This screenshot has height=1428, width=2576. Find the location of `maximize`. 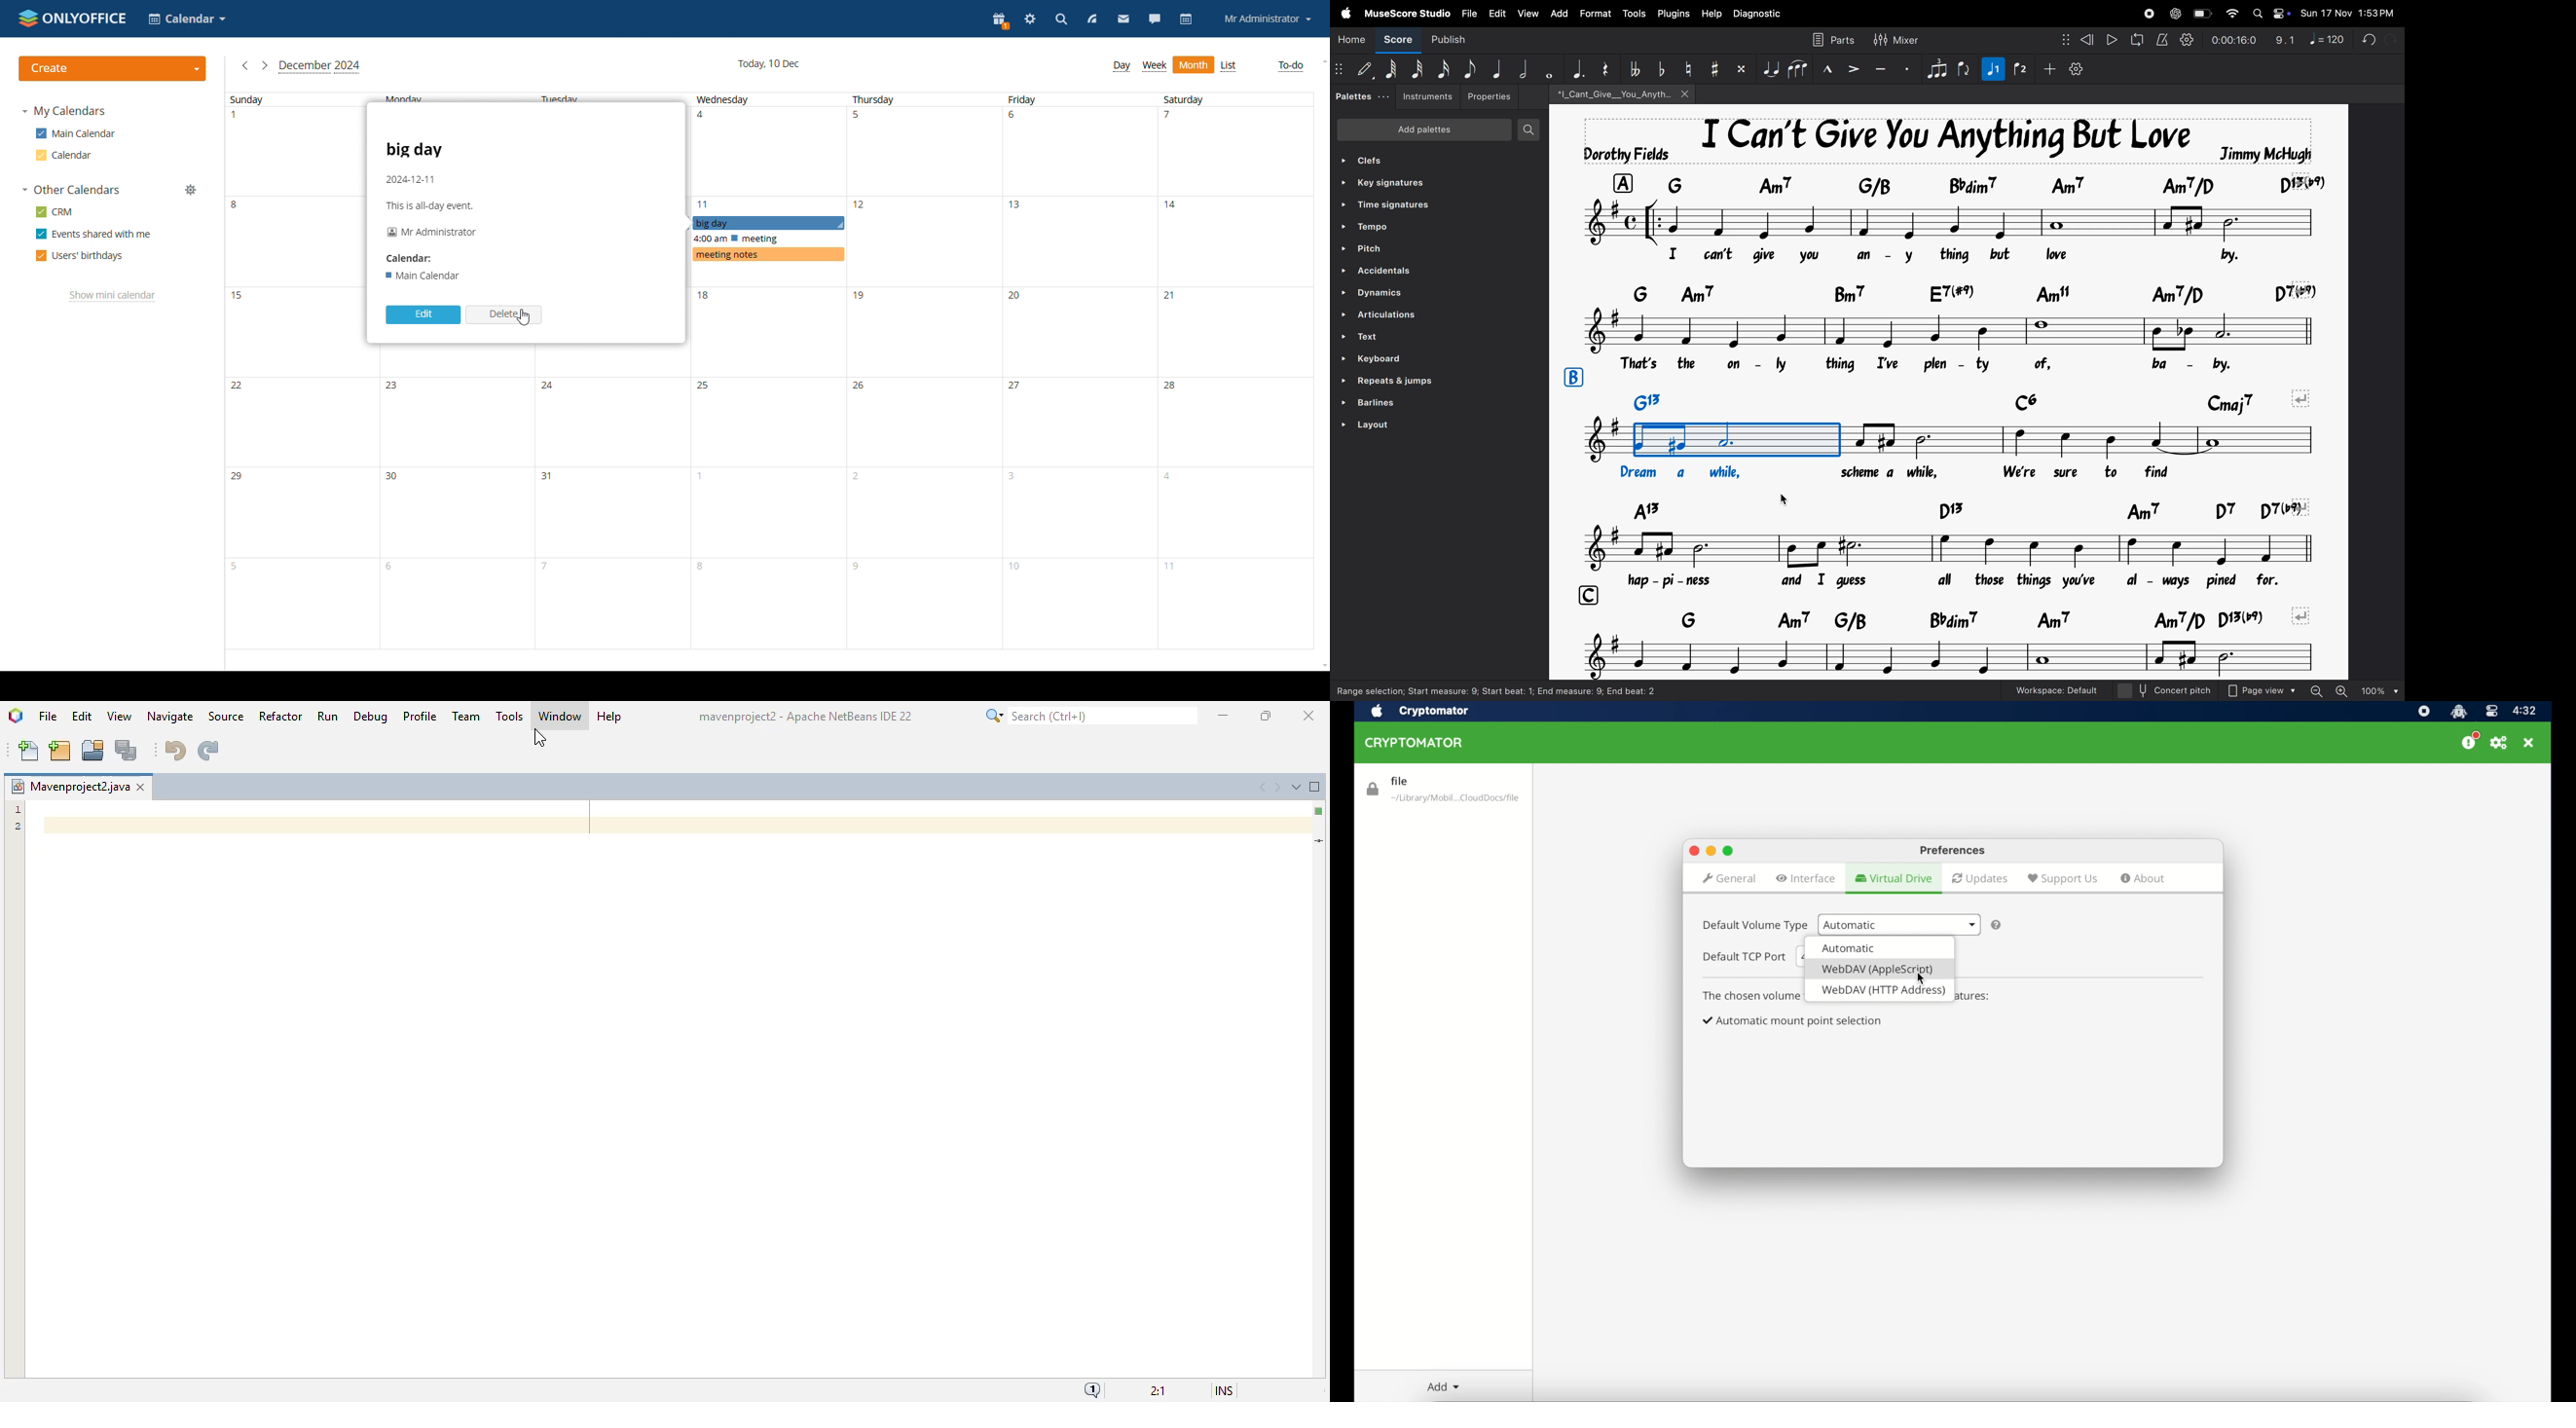

maximize is located at coordinates (1730, 850).